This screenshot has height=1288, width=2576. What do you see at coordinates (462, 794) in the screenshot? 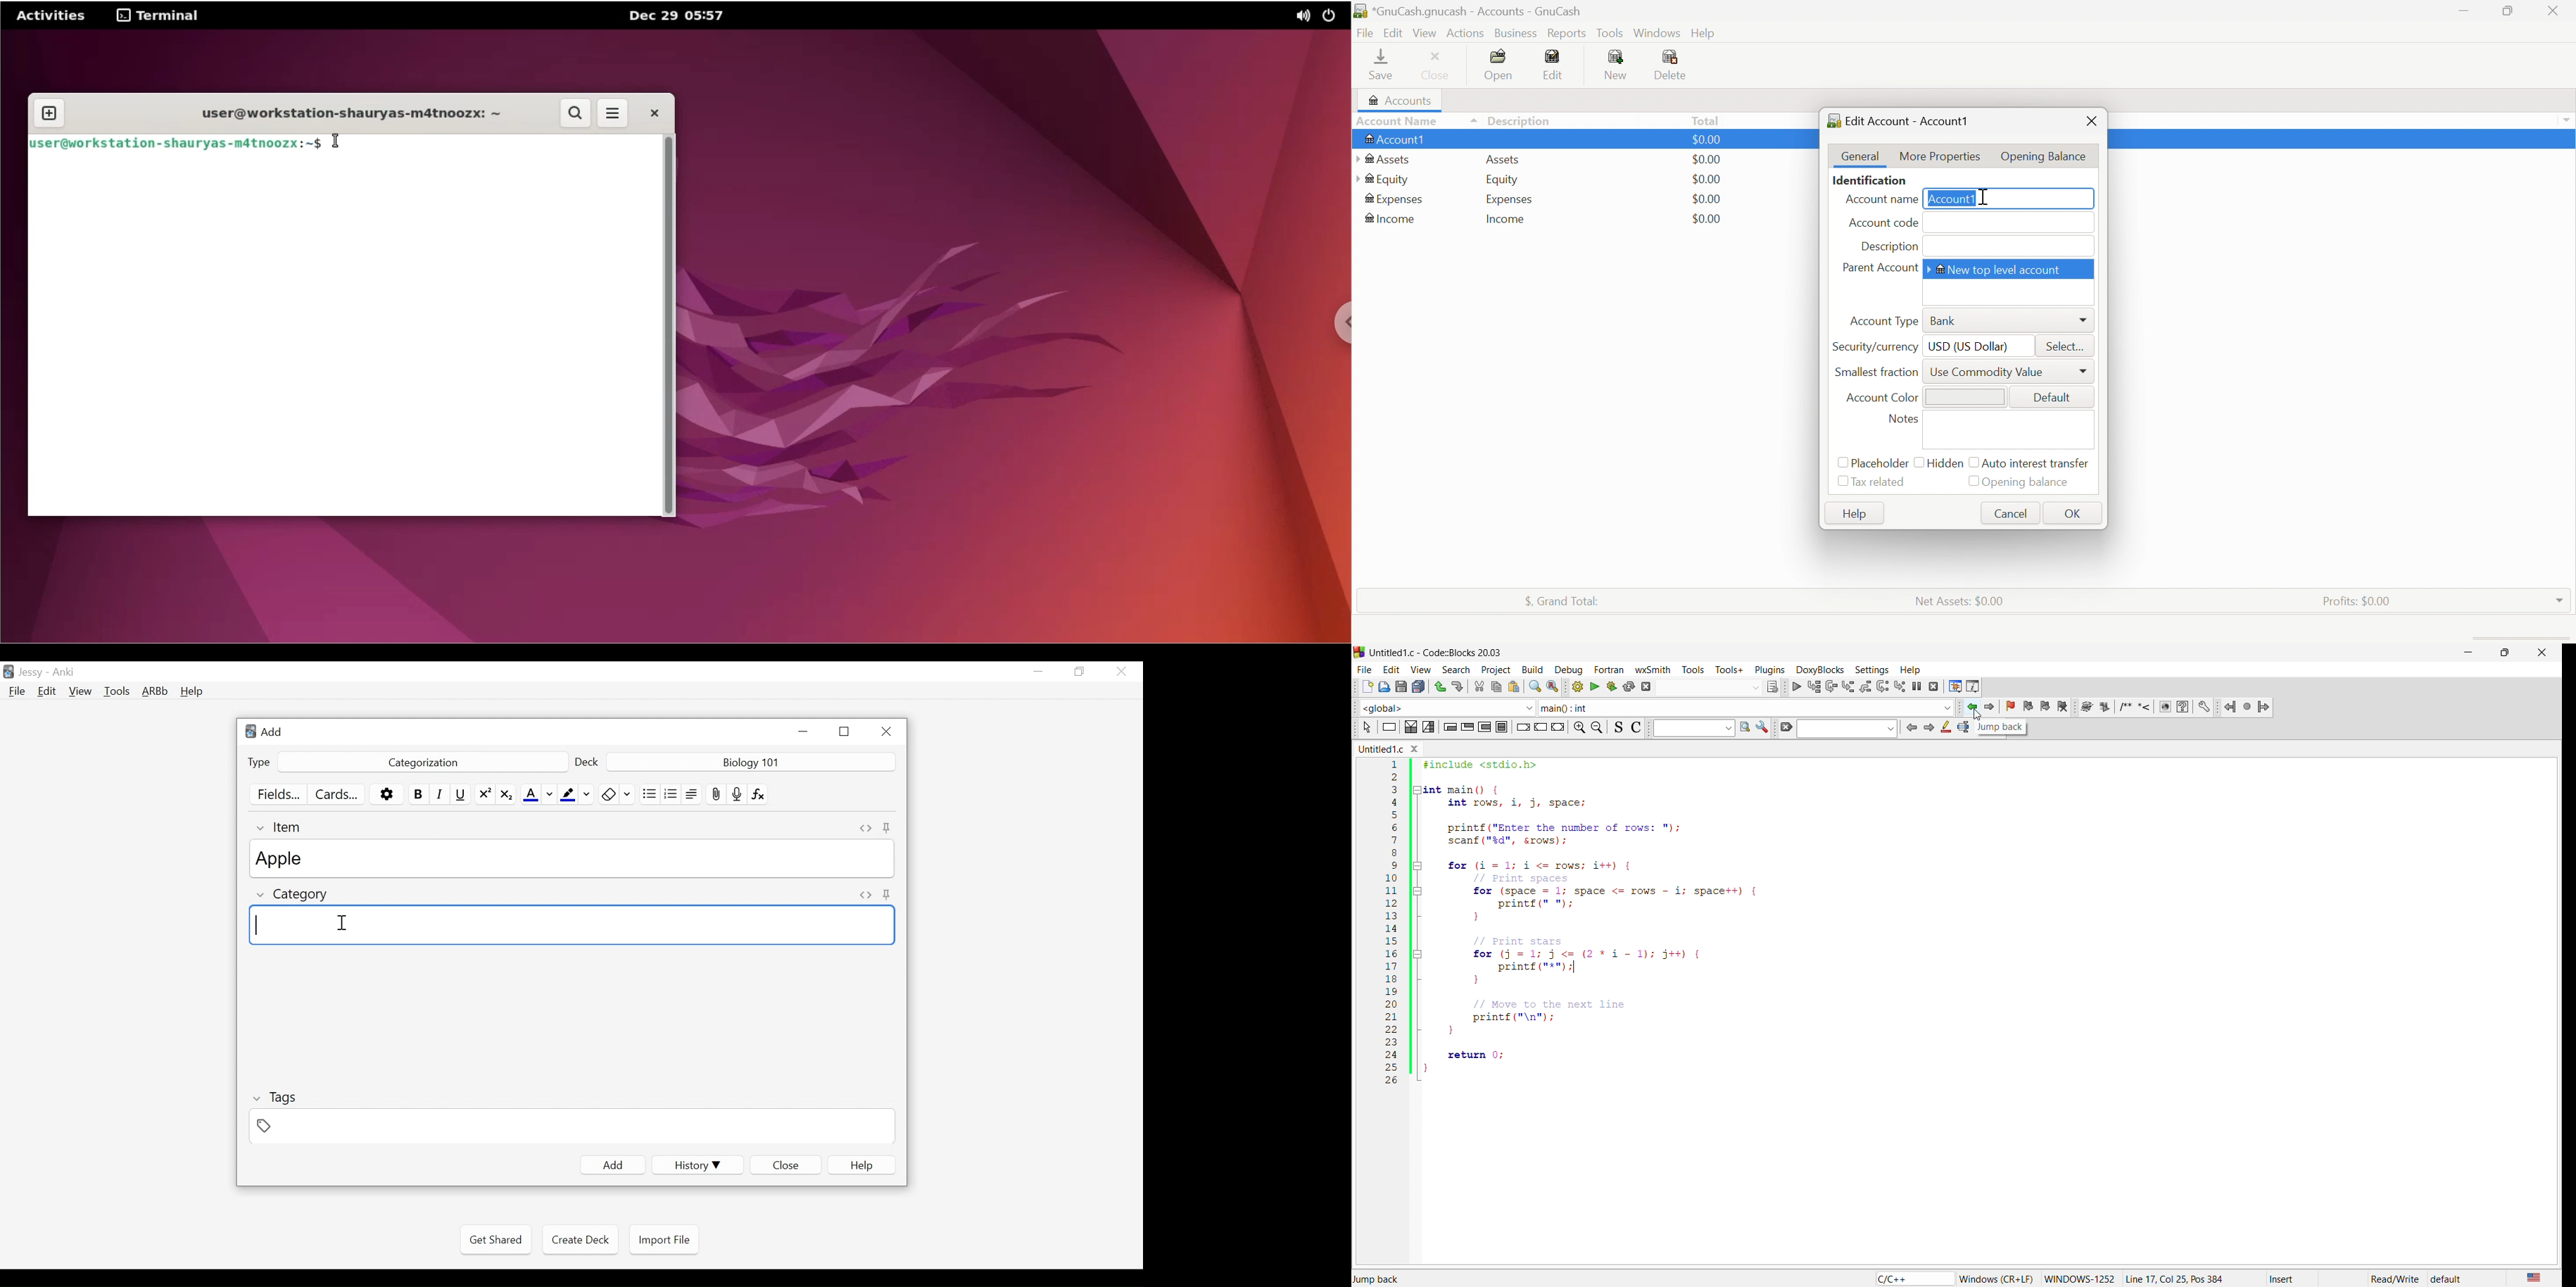
I see `Underline` at bounding box center [462, 794].